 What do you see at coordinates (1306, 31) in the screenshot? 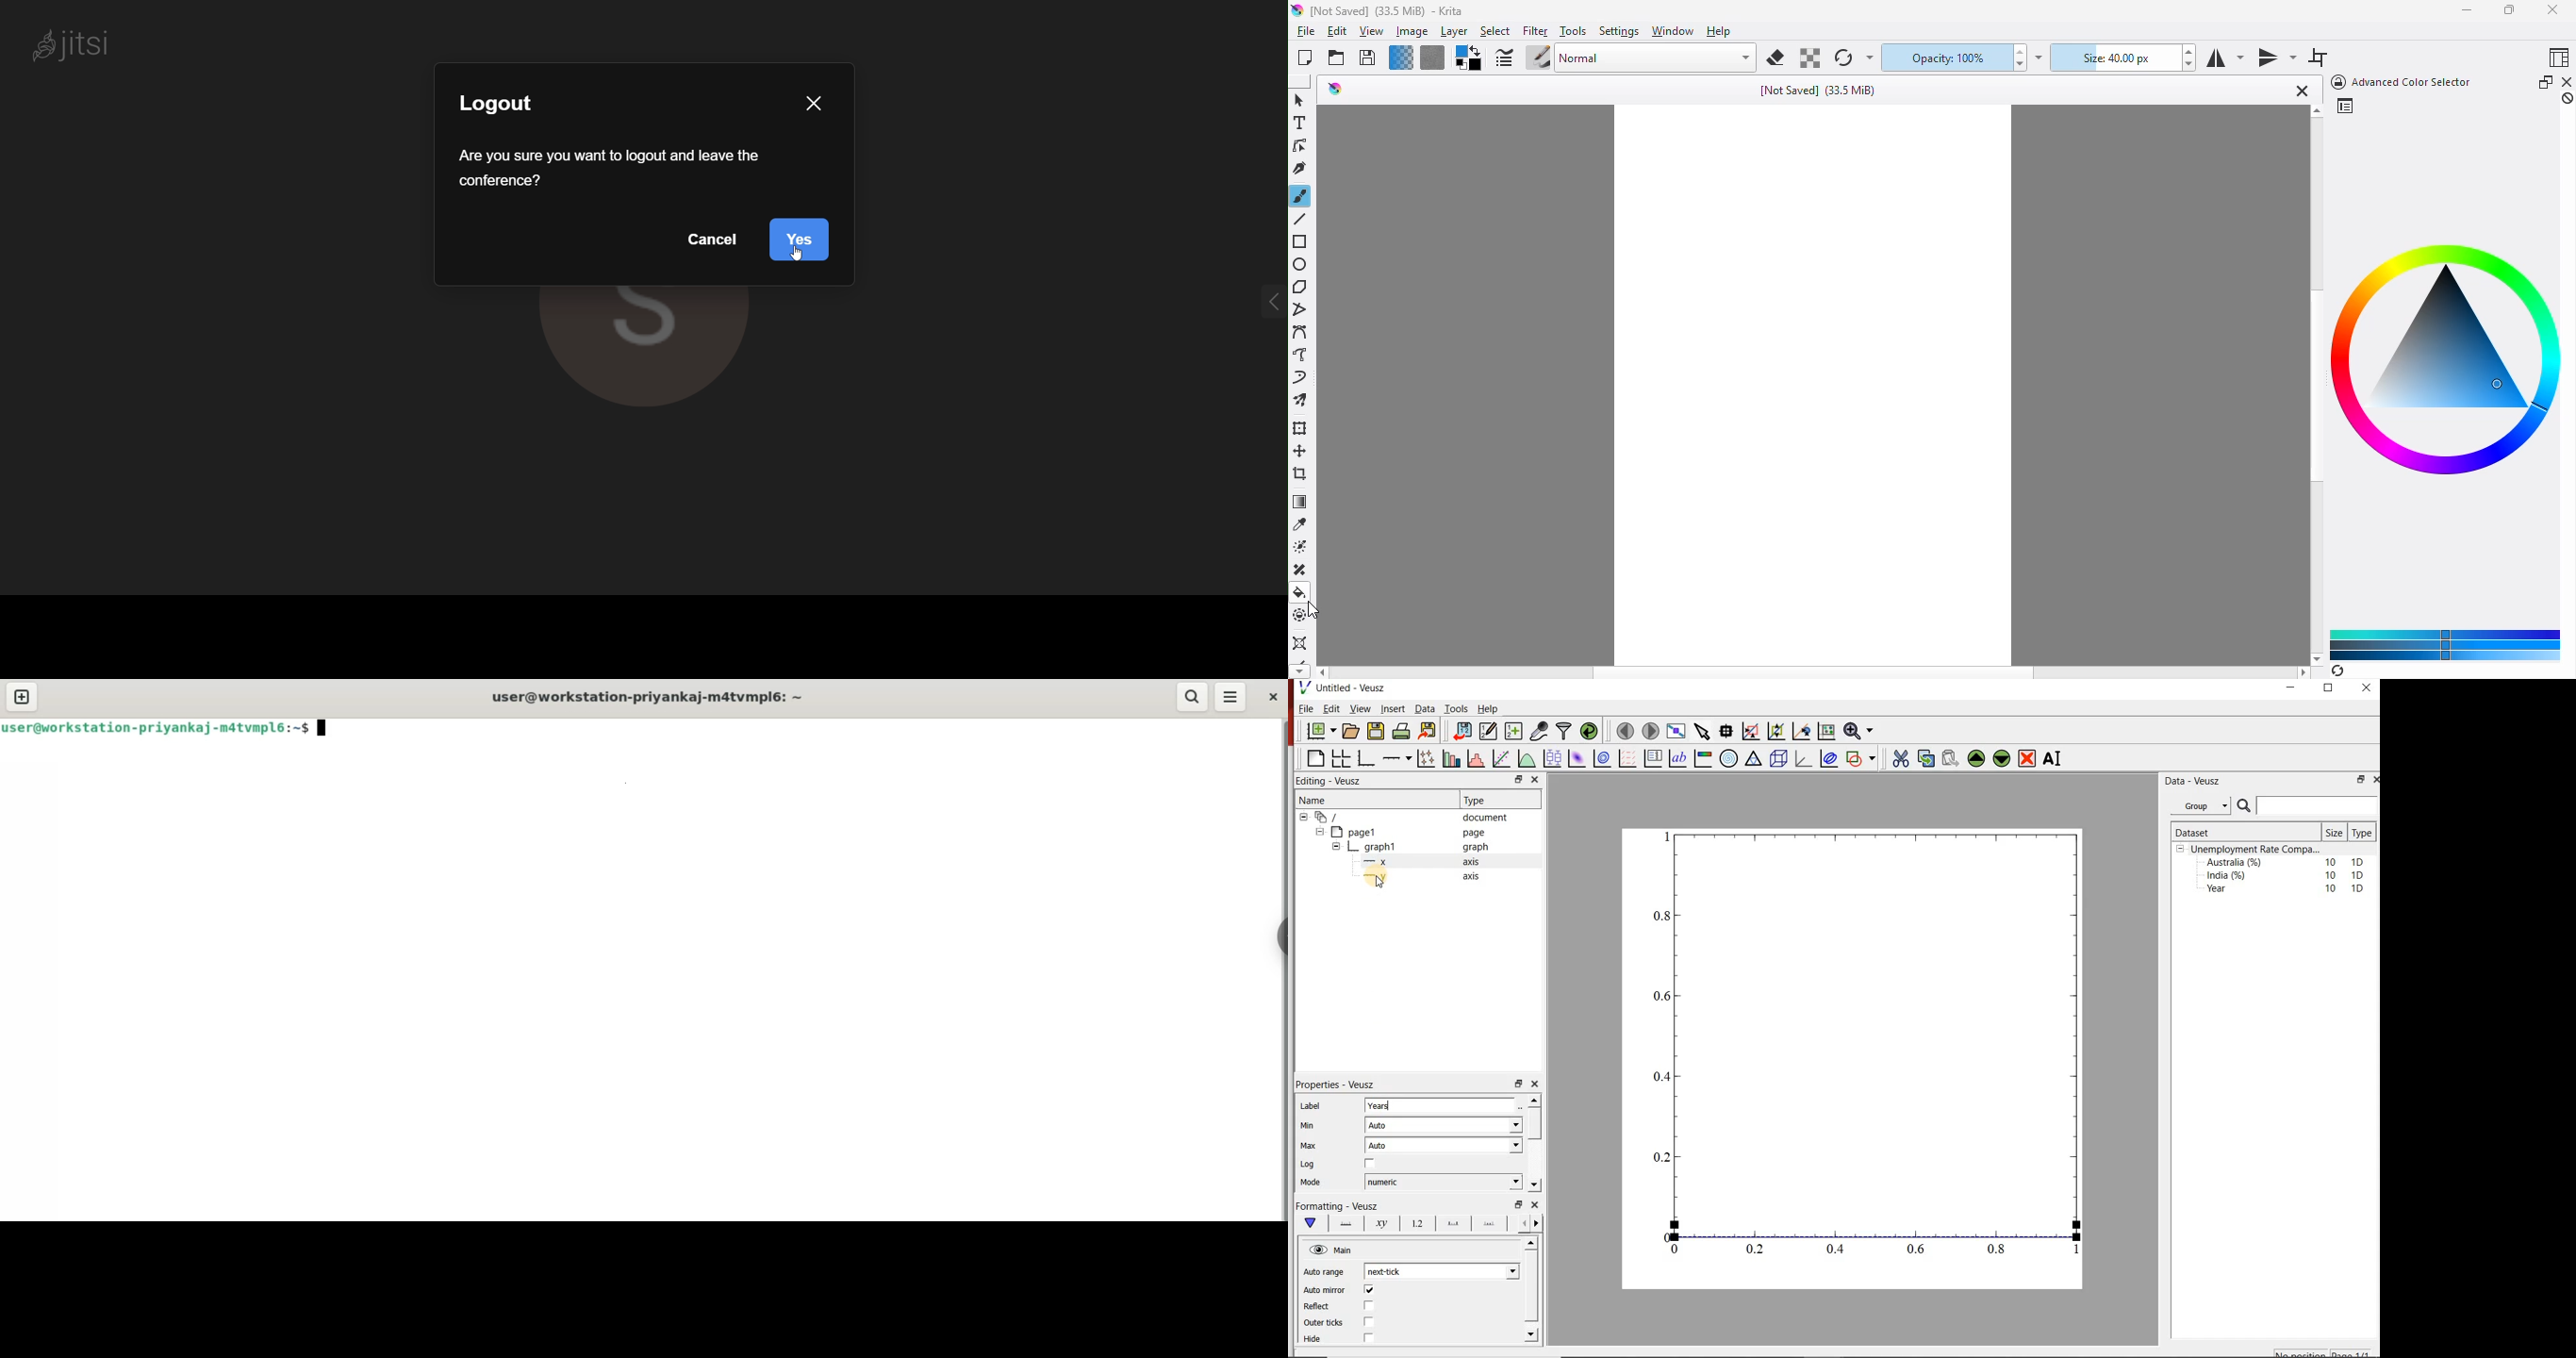
I see `file` at bounding box center [1306, 31].